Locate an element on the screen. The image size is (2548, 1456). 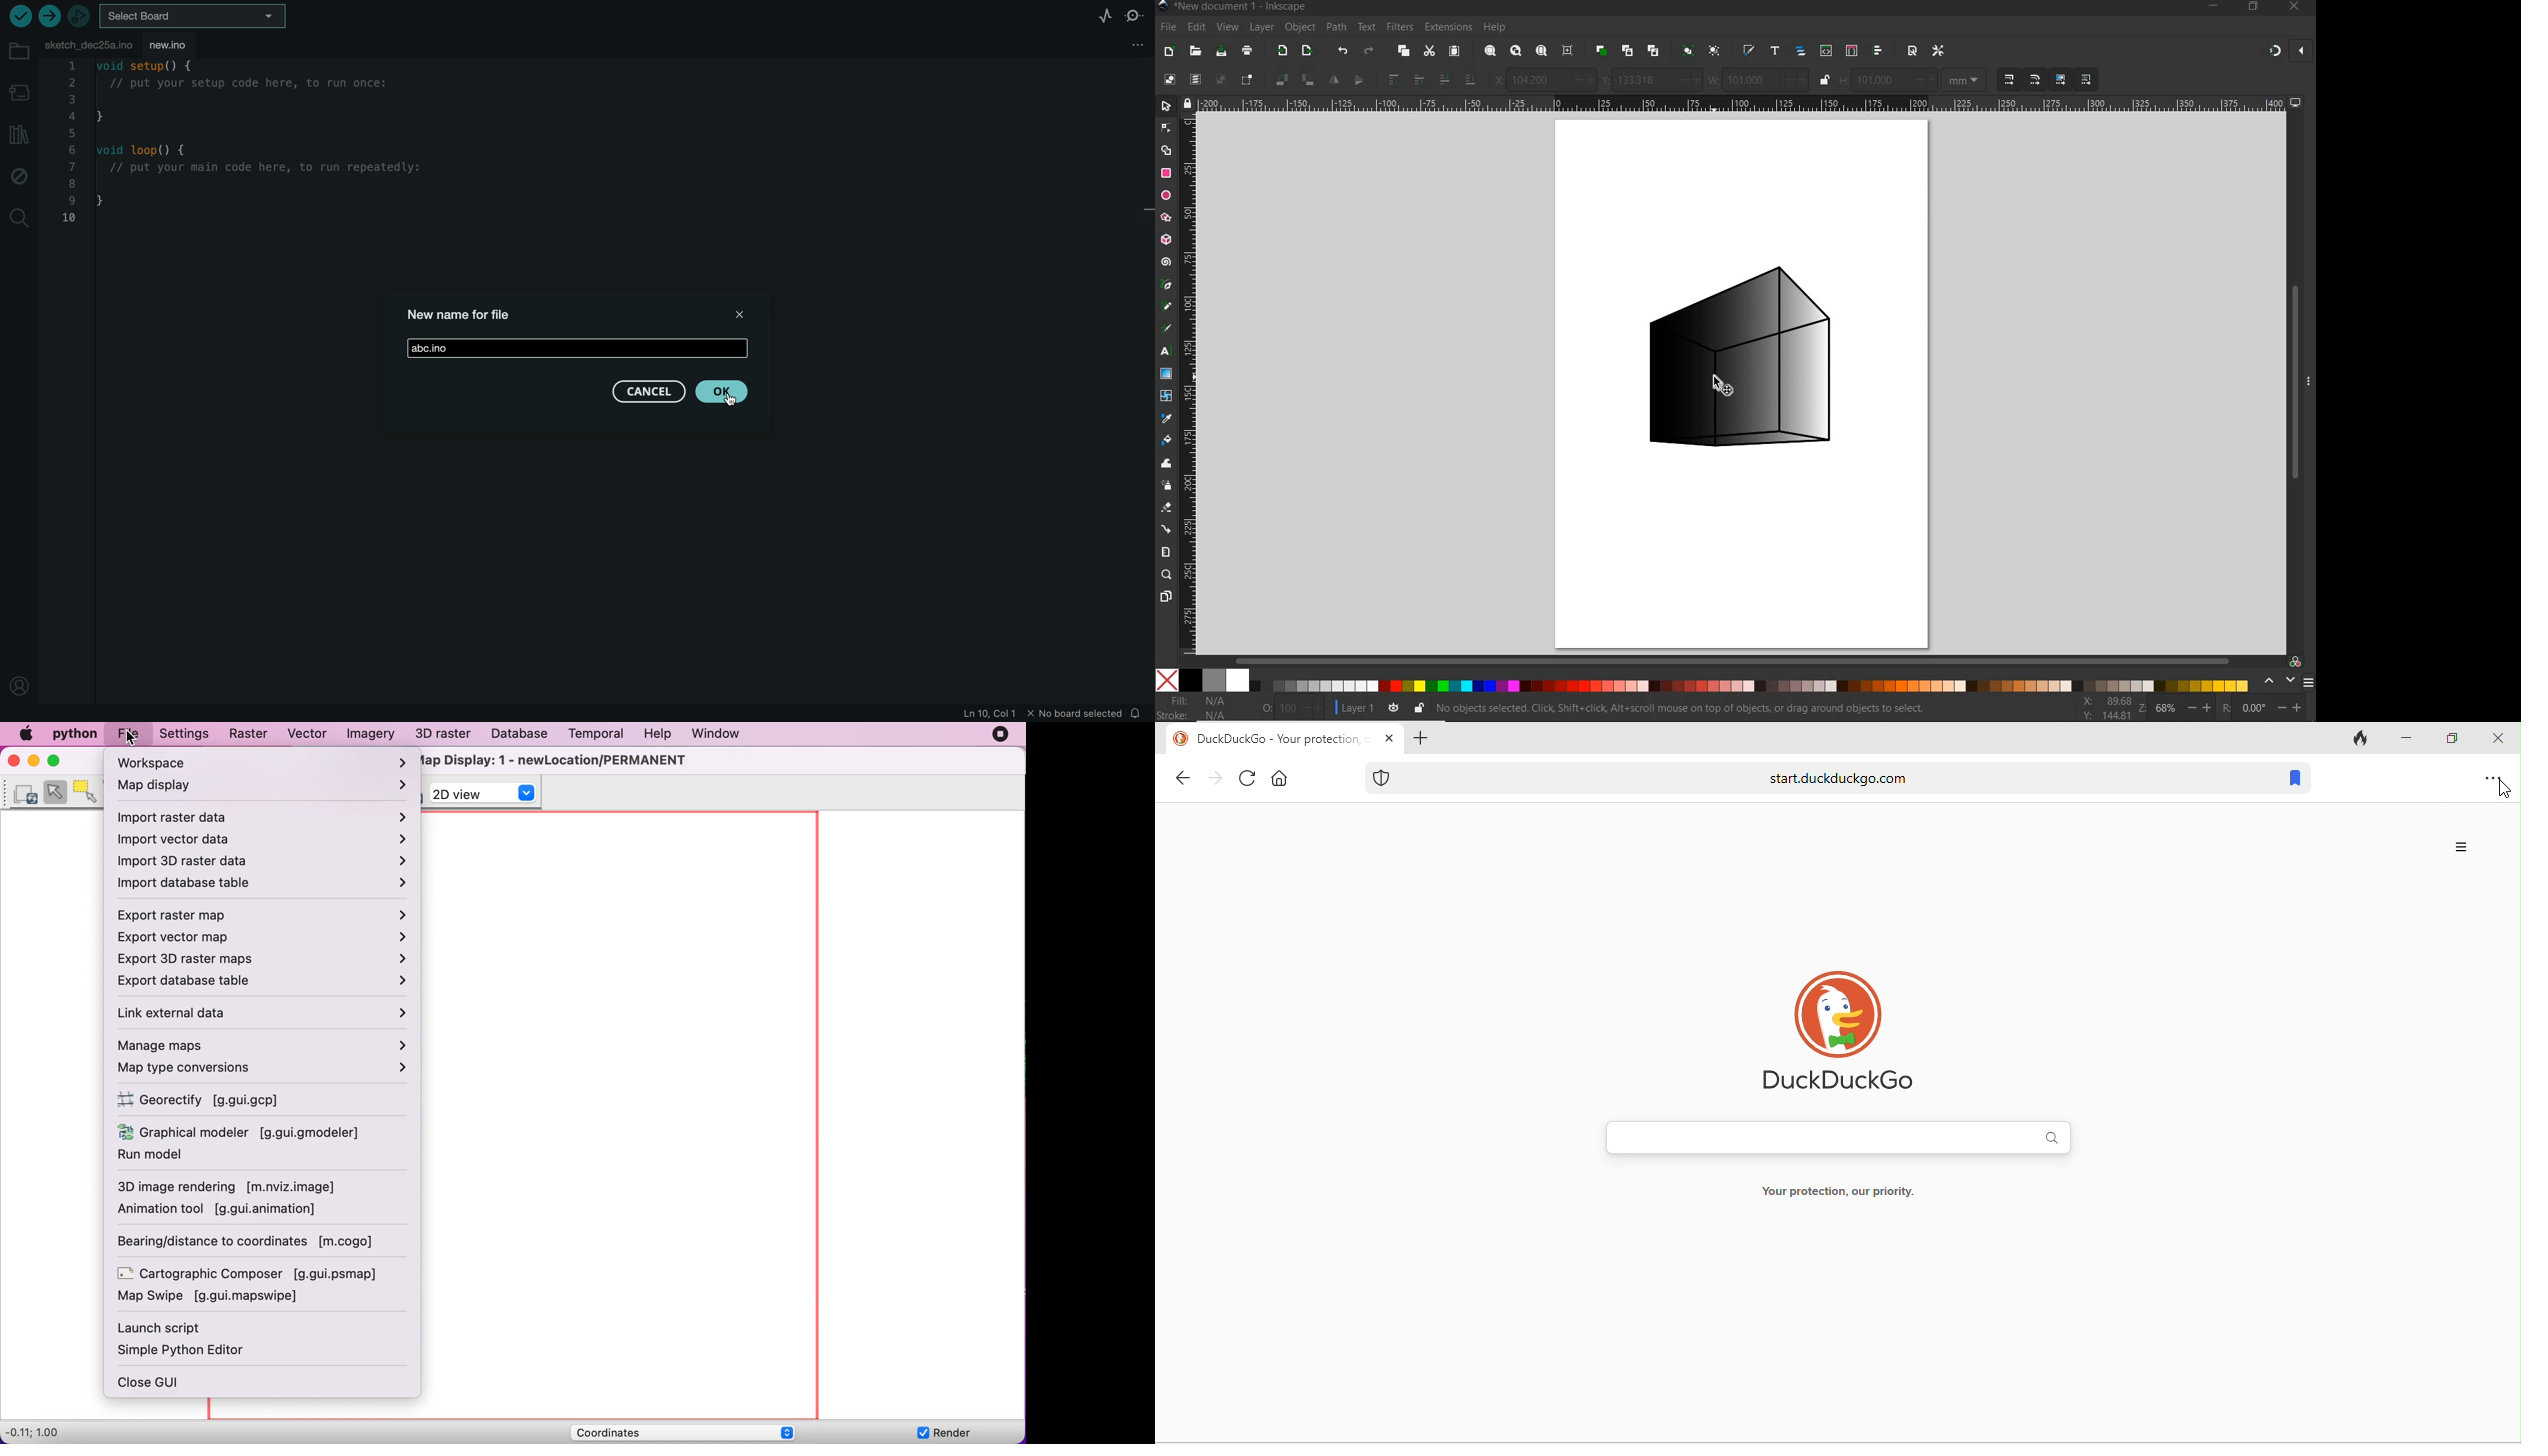
LAYER is located at coordinates (1260, 27).